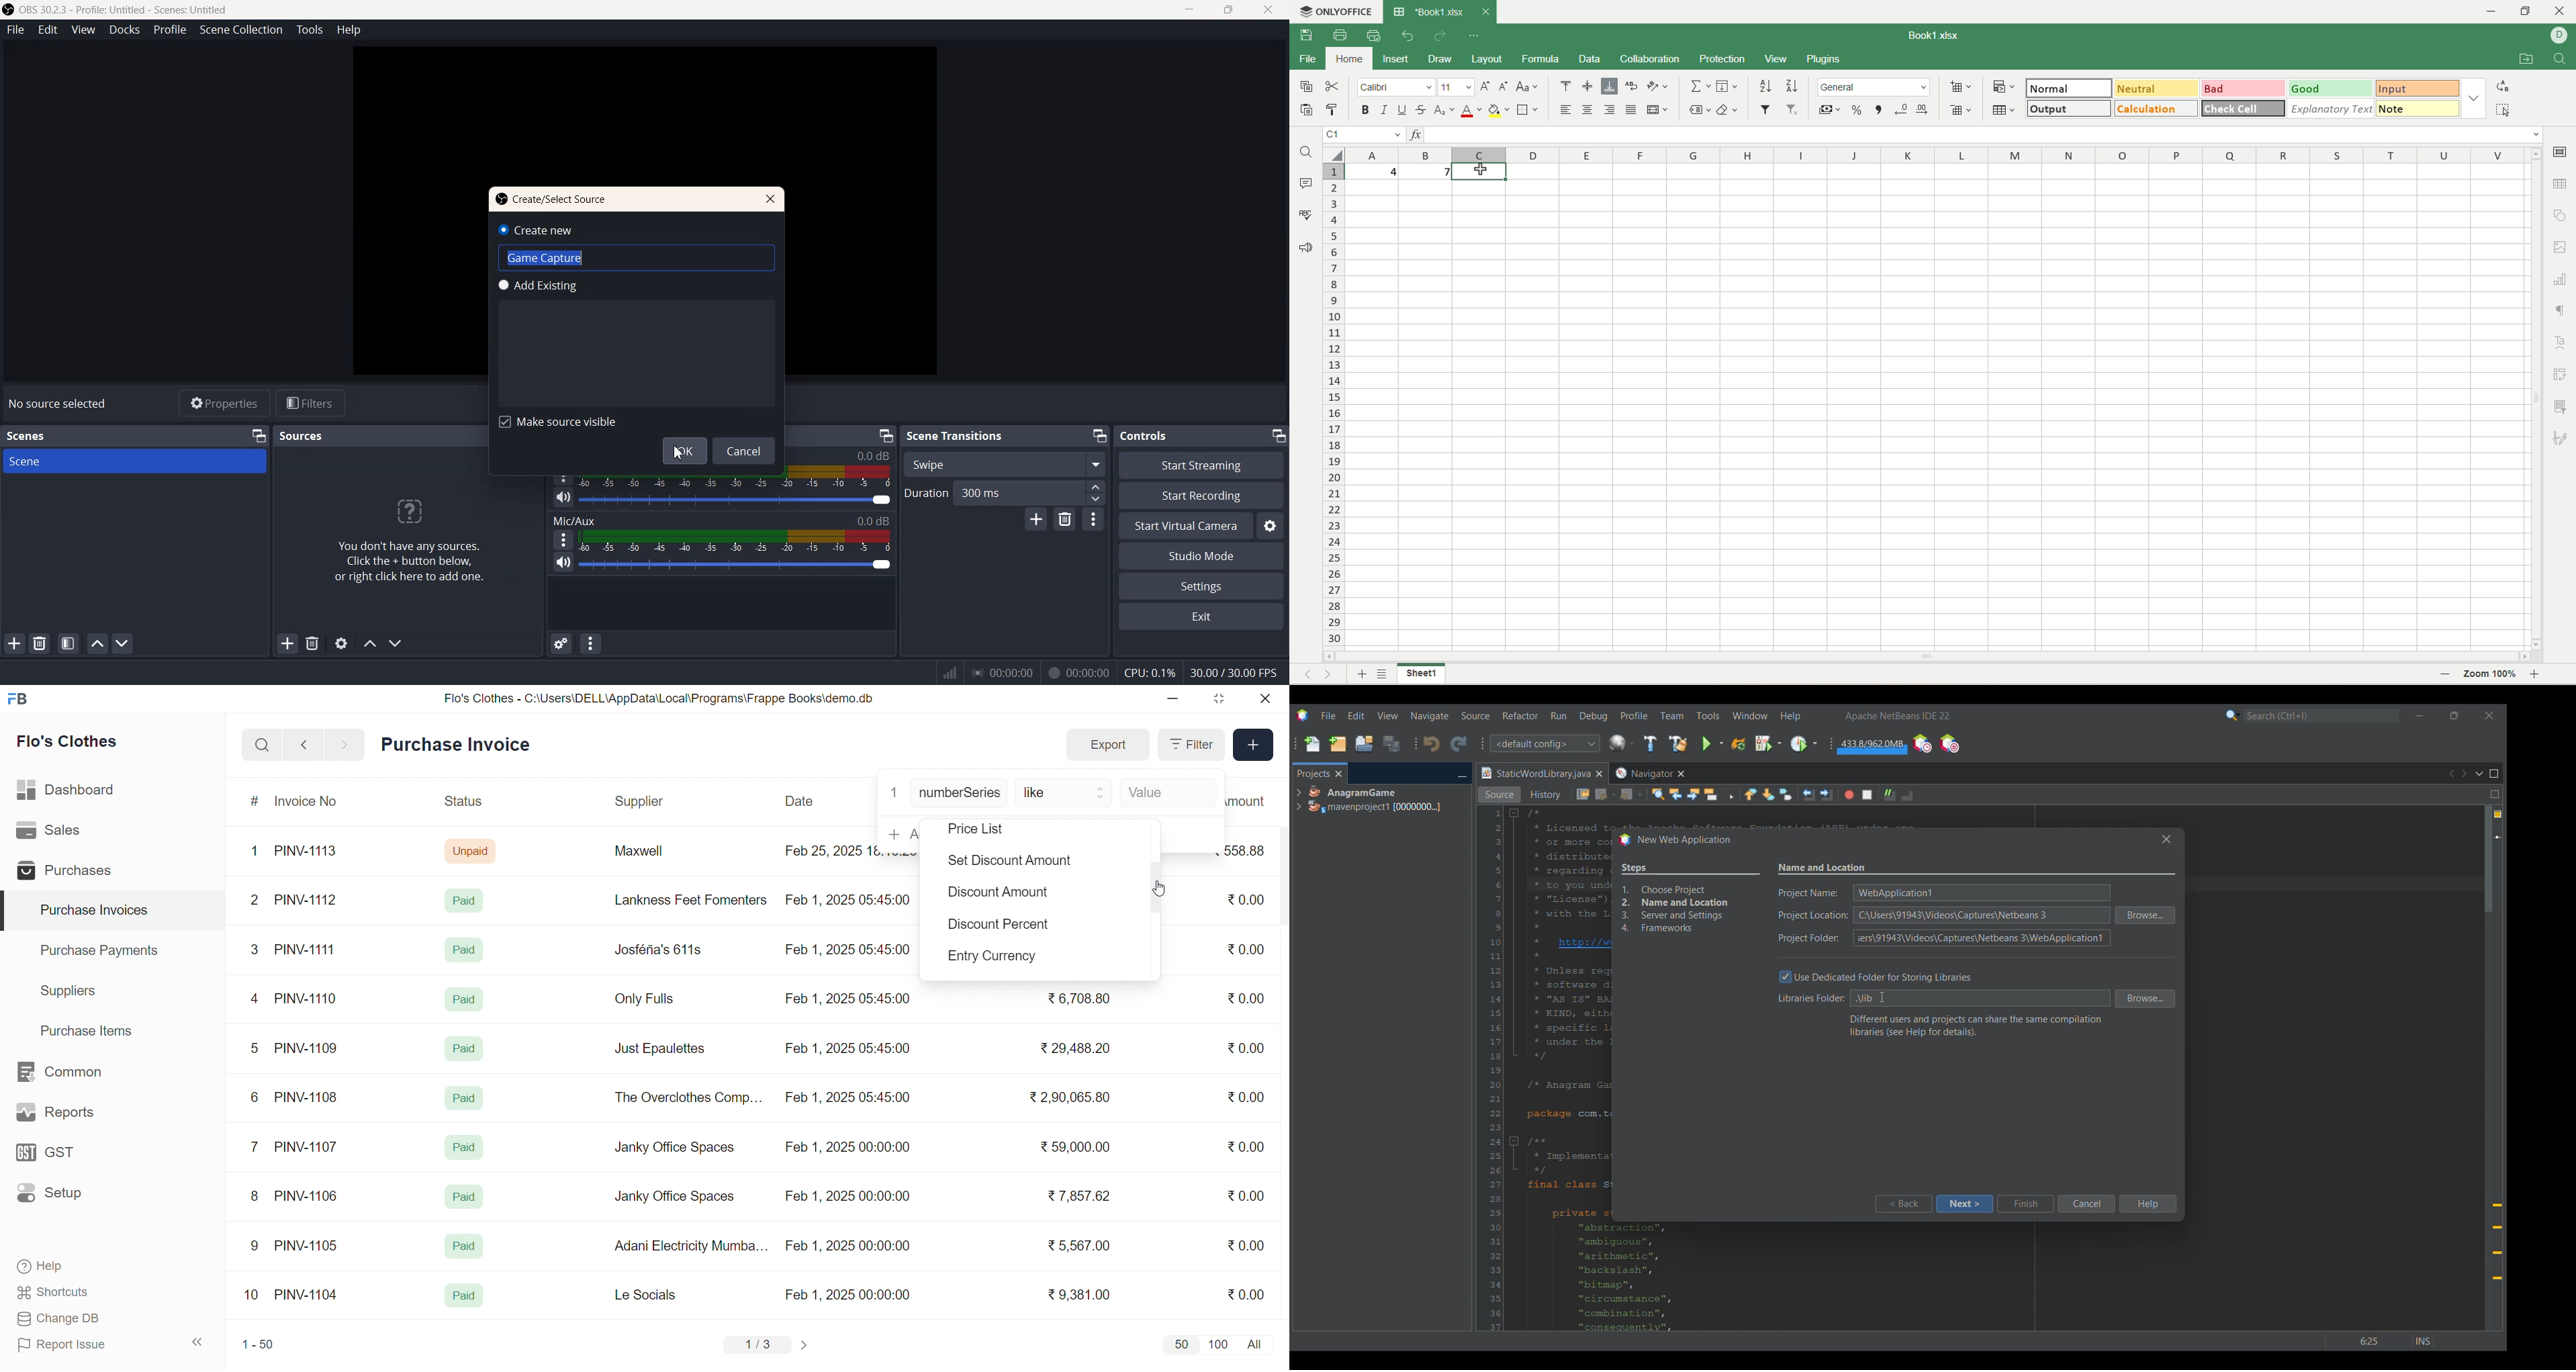 This screenshot has height=1372, width=2576. Describe the element at coordinates (255, 1197) in the screenshot. I see `8` at that location.